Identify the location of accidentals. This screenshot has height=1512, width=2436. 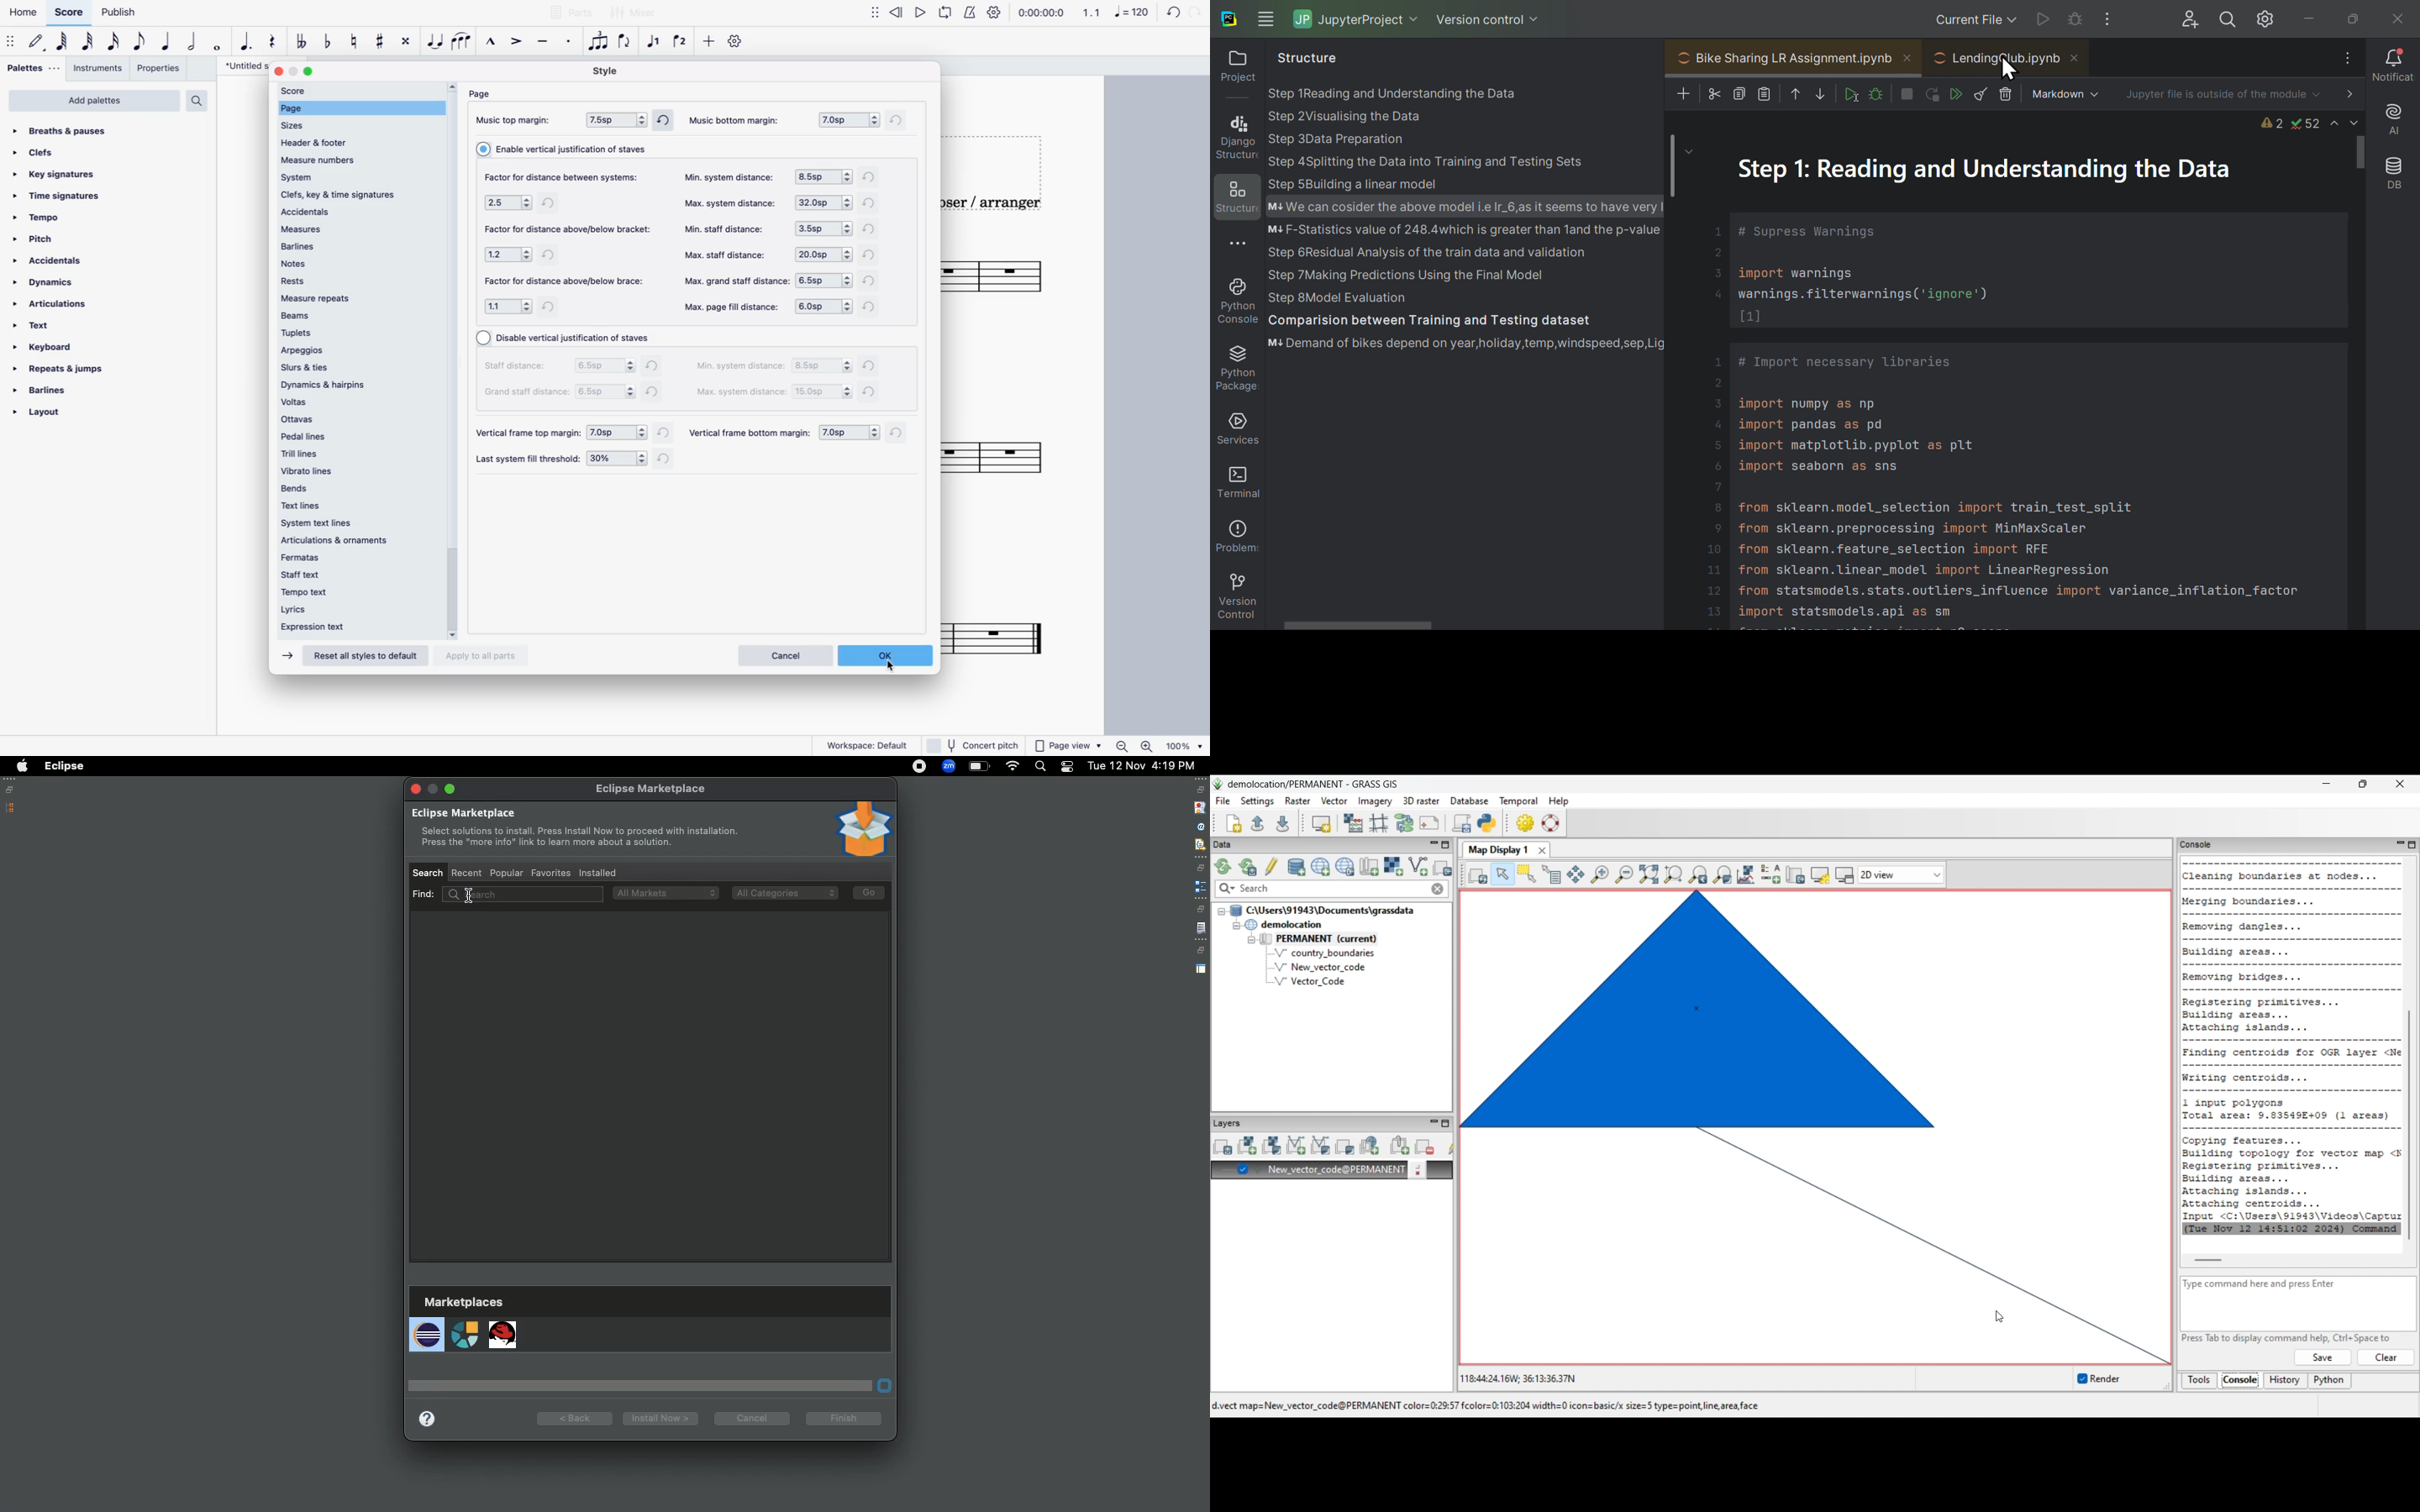
(48, 261).